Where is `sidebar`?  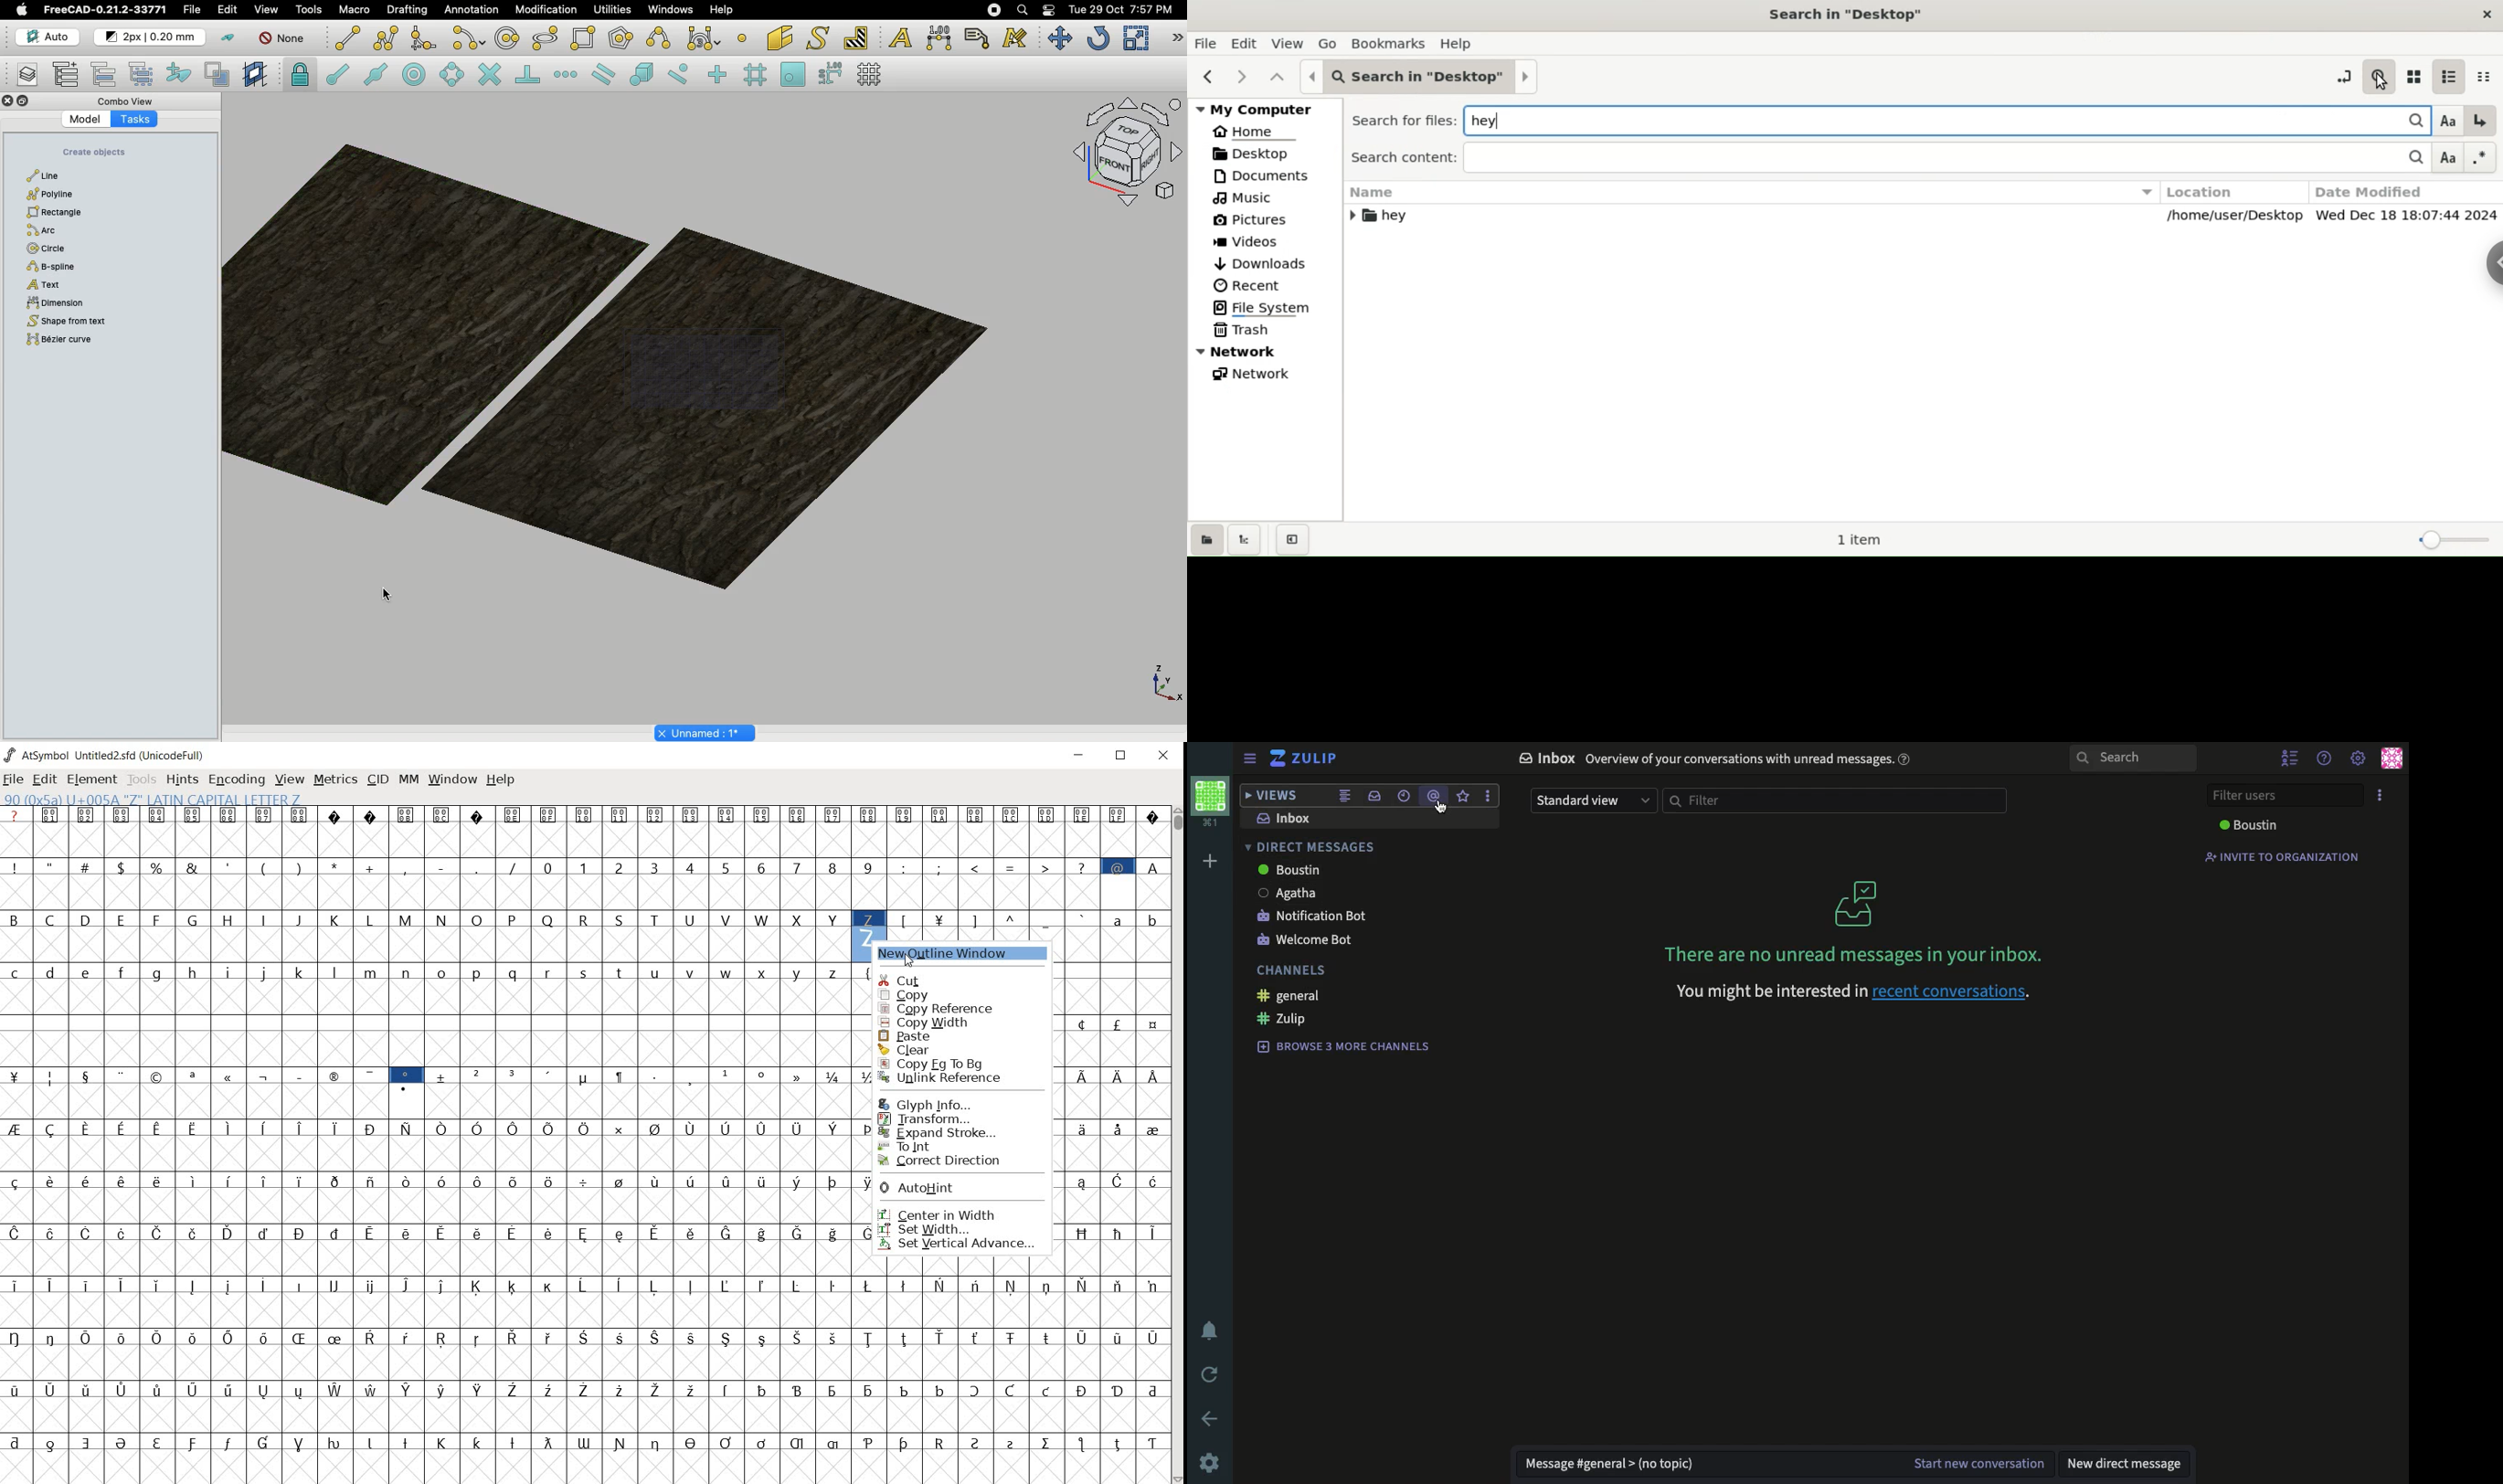 sidebar is located at coordinates (1249, 757).